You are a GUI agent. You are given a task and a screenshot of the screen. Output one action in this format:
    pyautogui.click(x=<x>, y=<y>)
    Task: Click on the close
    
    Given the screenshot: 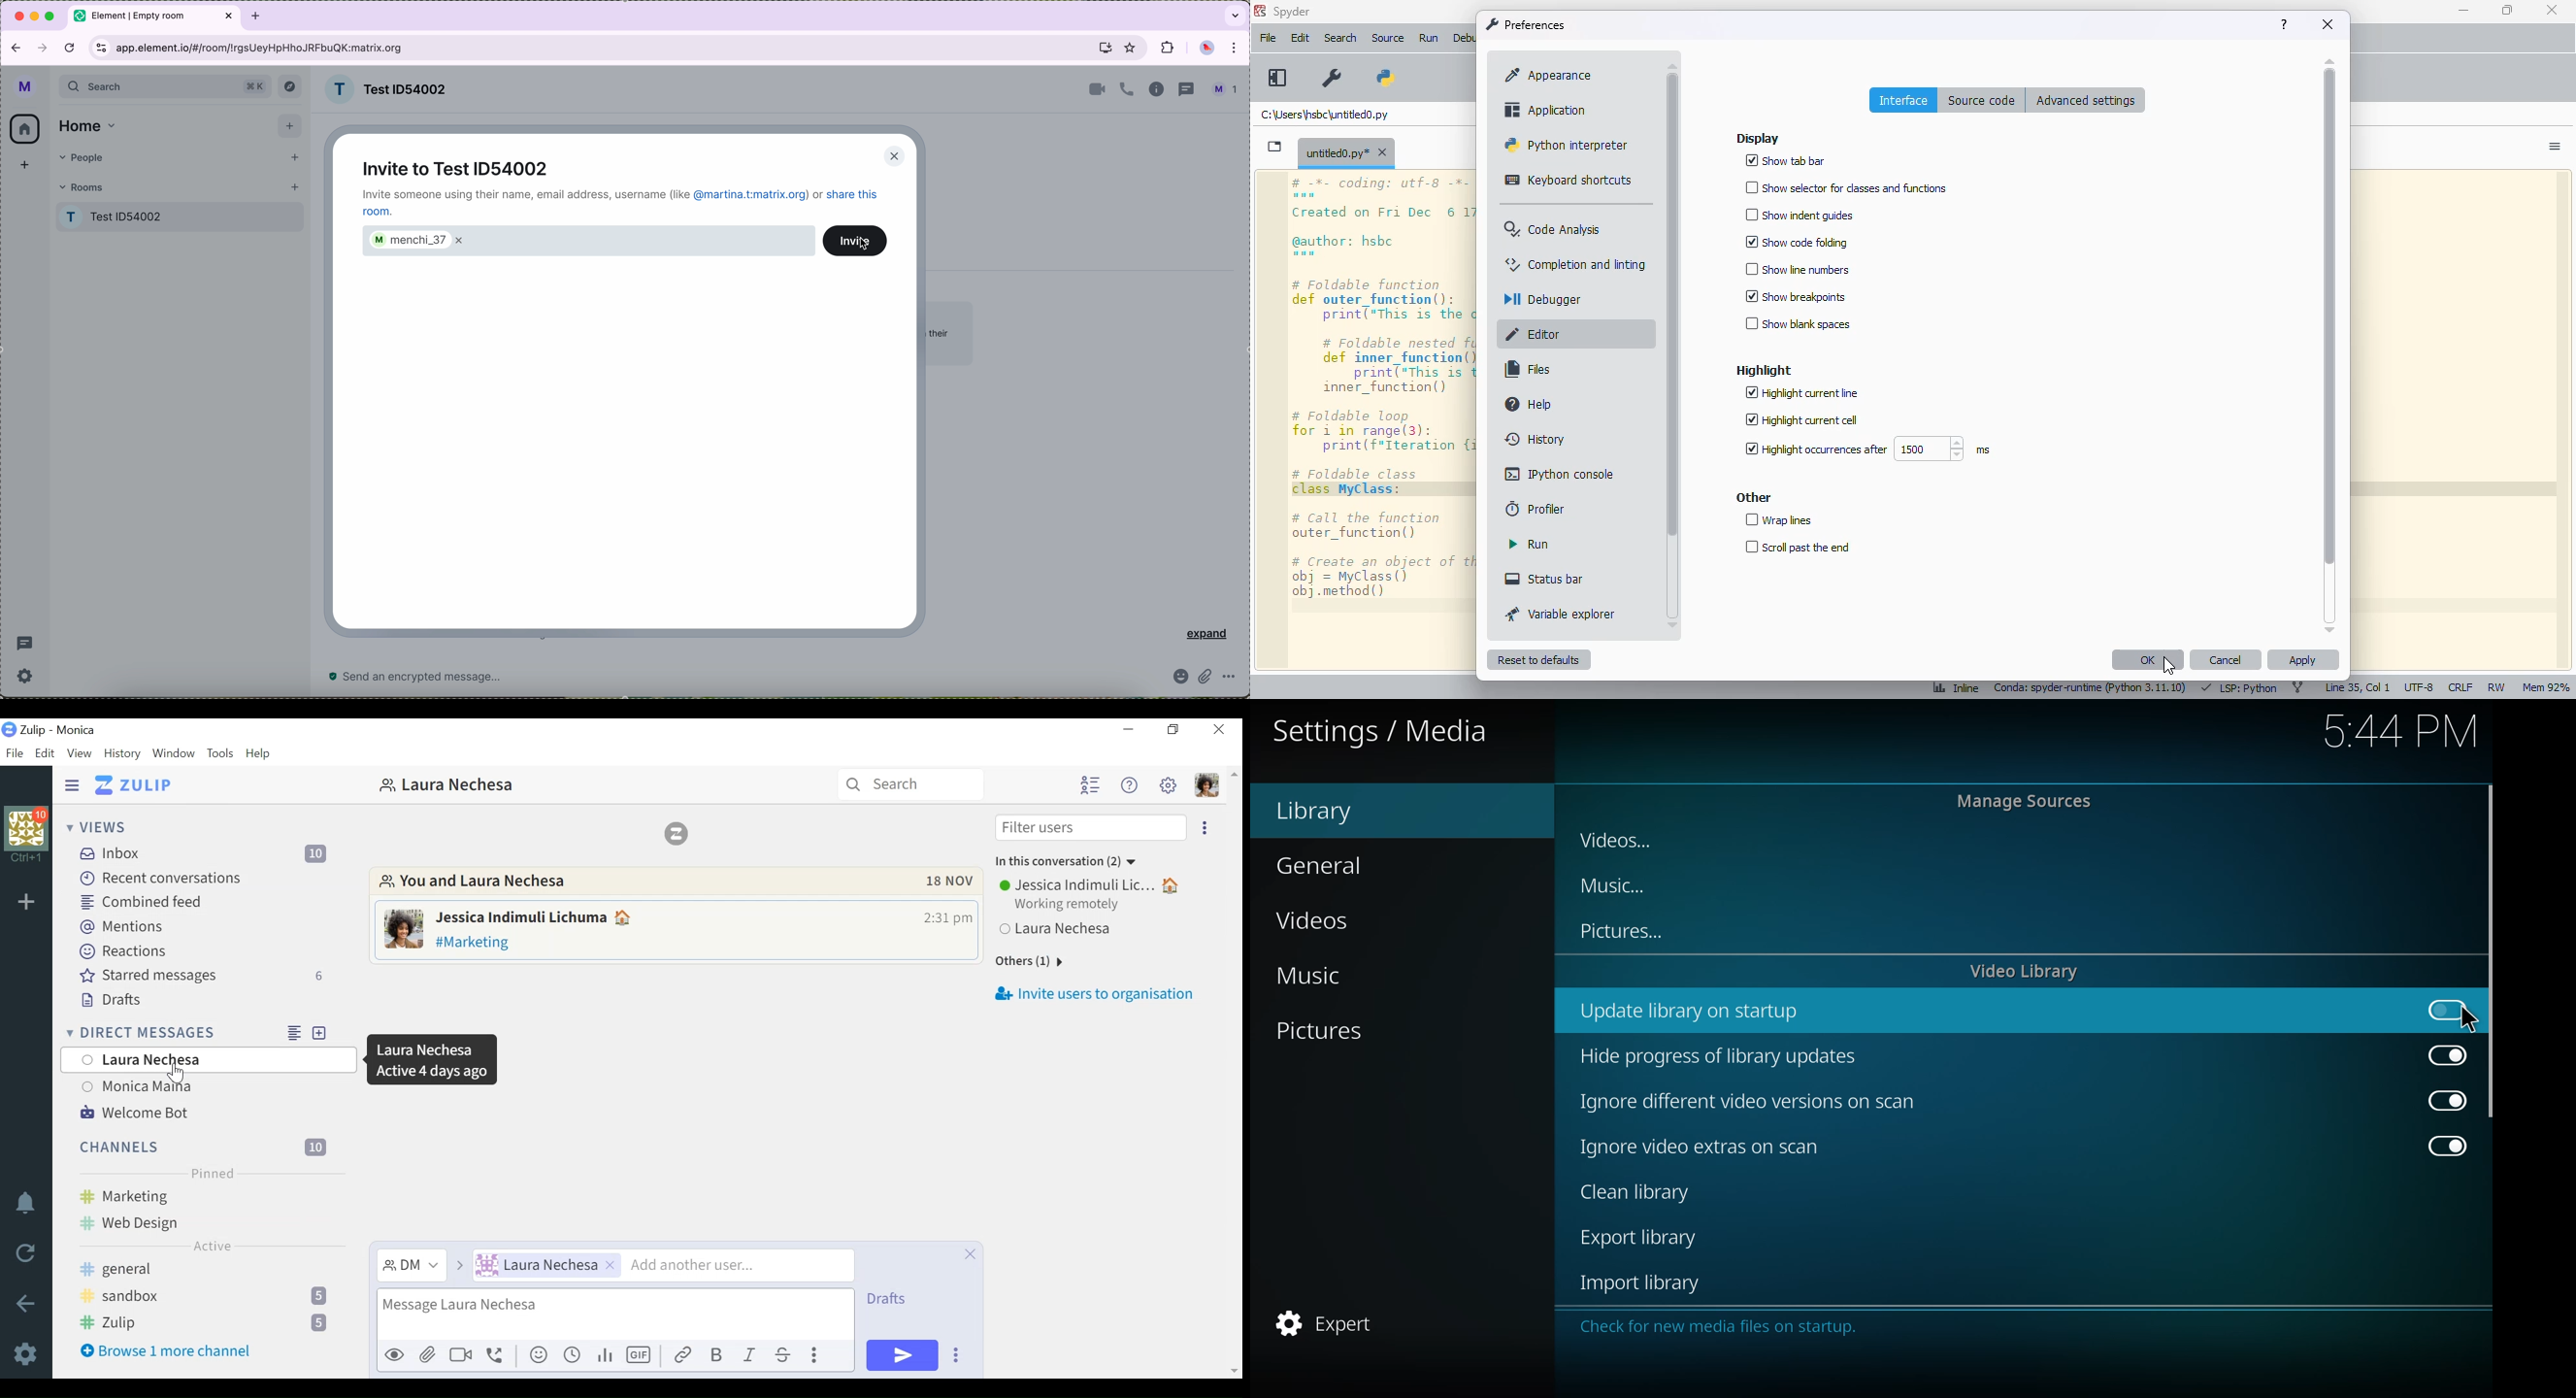 What is the action you would take?
    pyautogui.click(x=969, y=1254)
    